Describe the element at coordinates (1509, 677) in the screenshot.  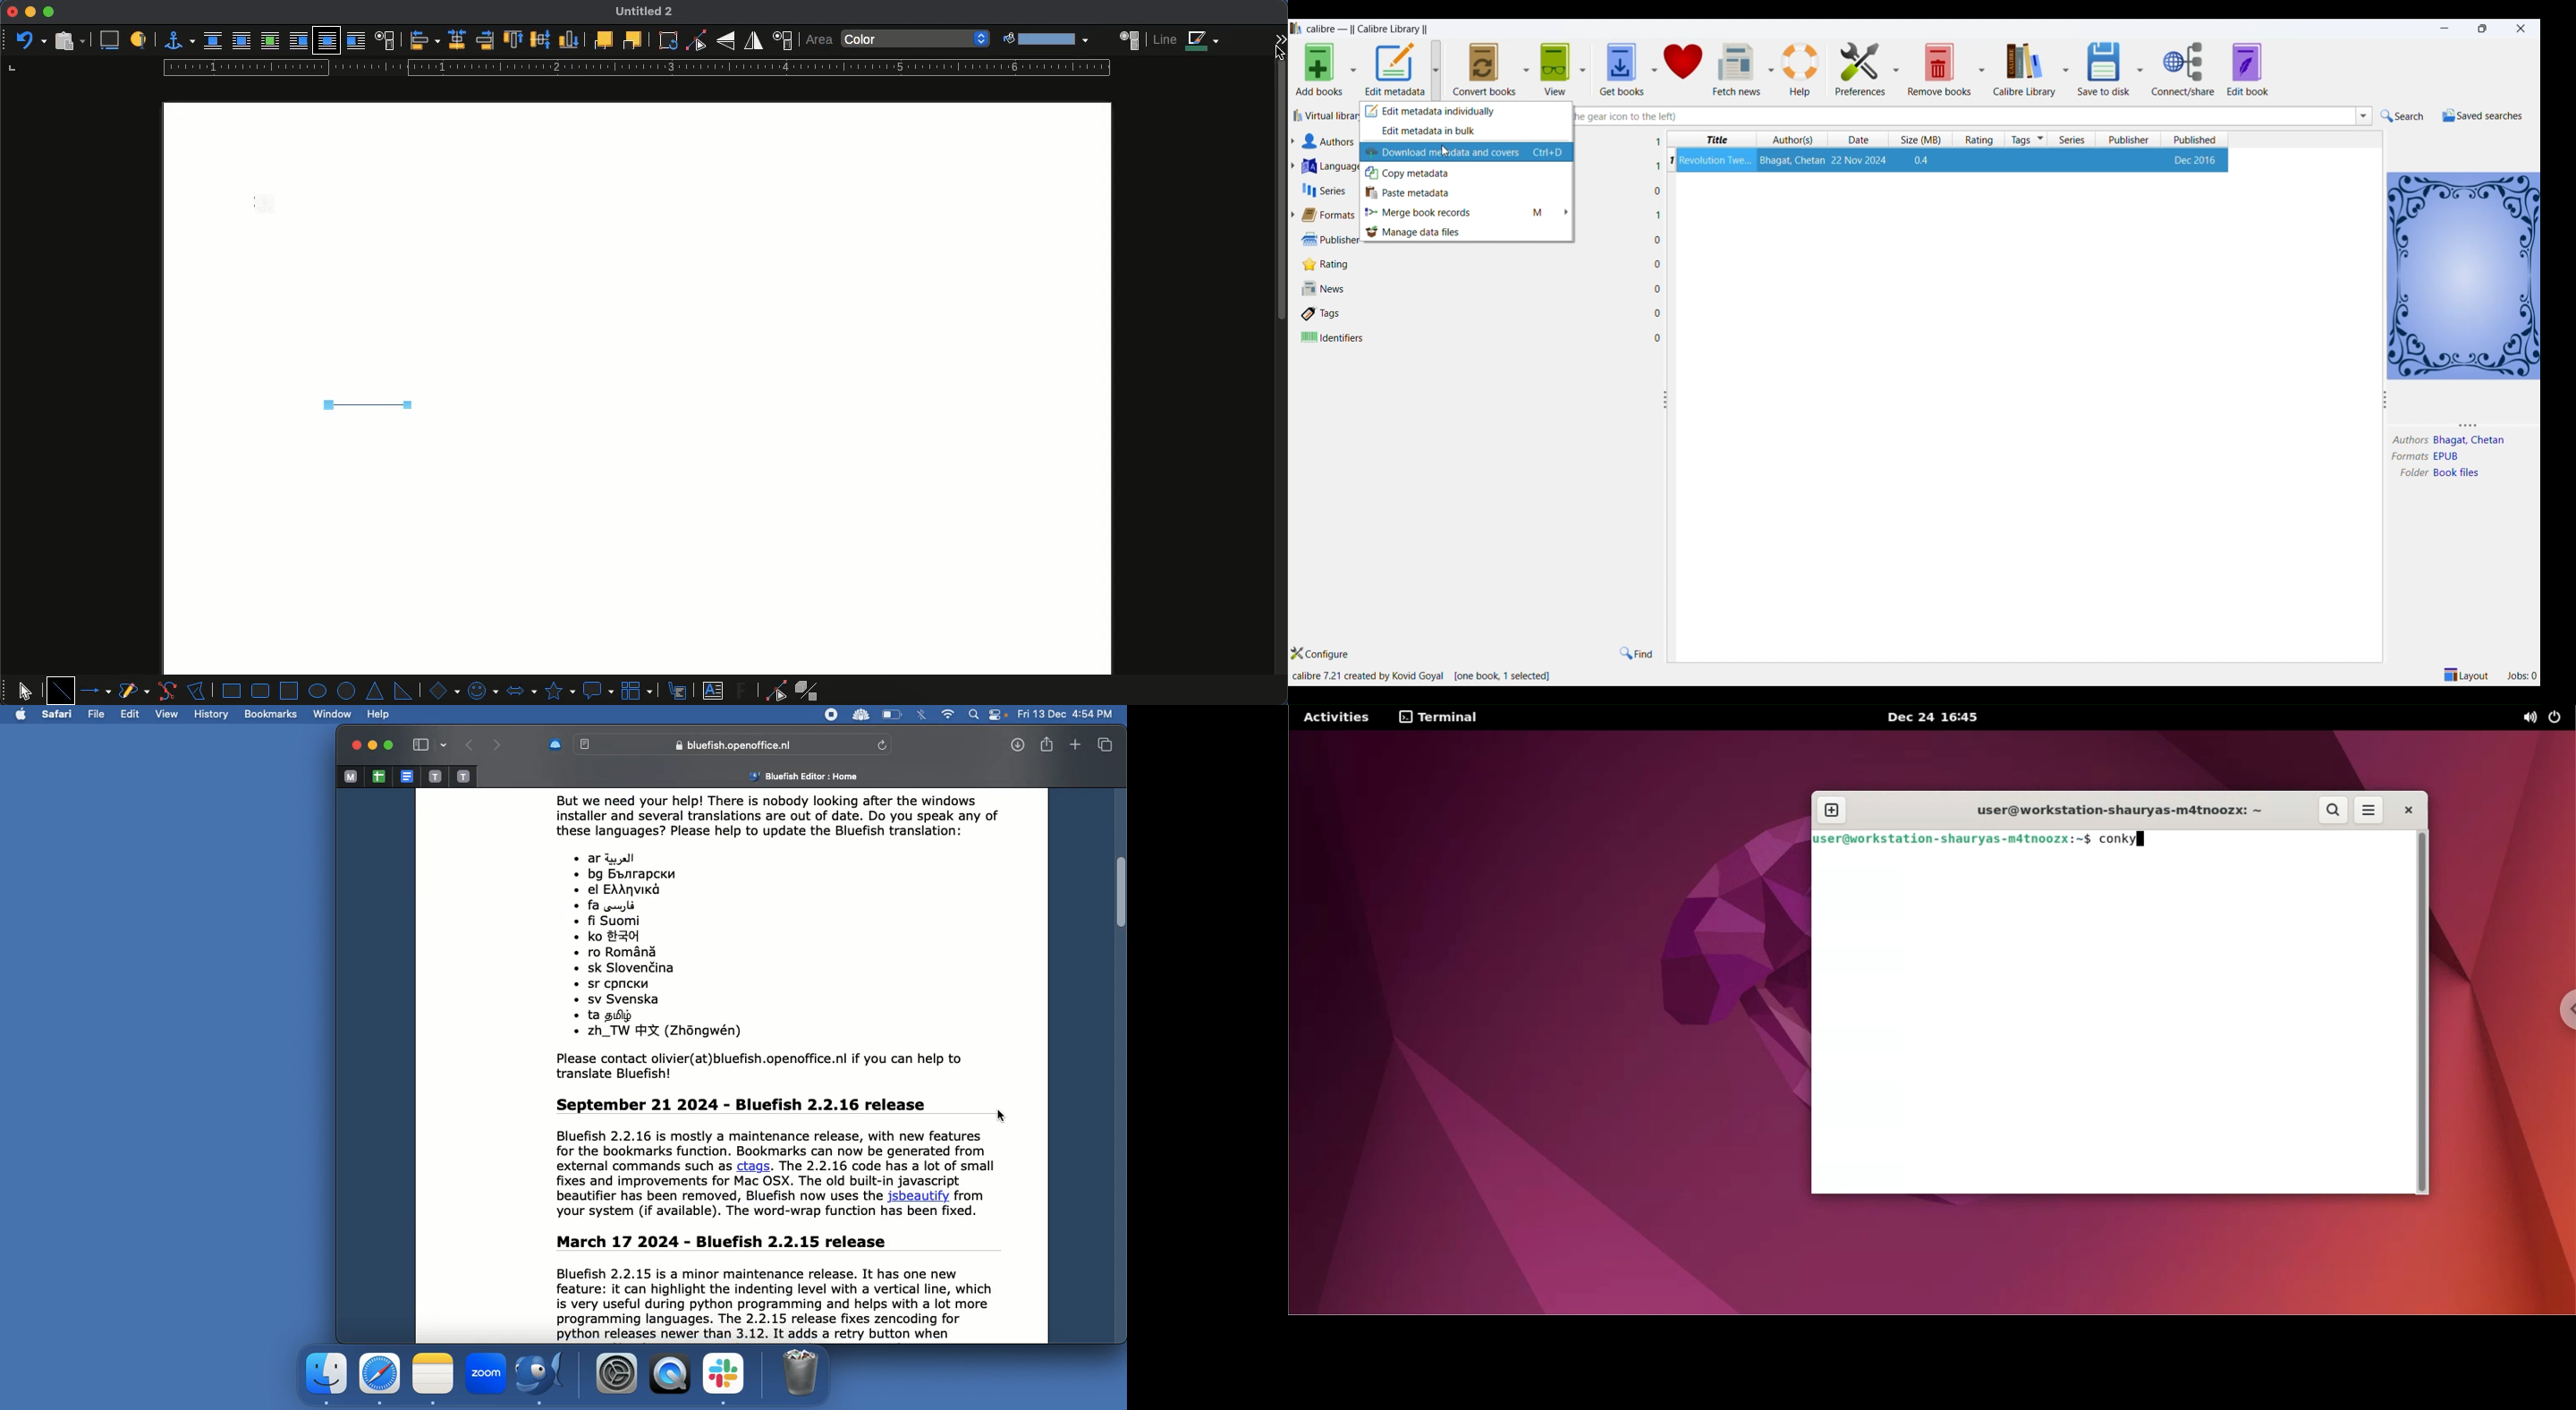
I see `total books and selected books` at that location.